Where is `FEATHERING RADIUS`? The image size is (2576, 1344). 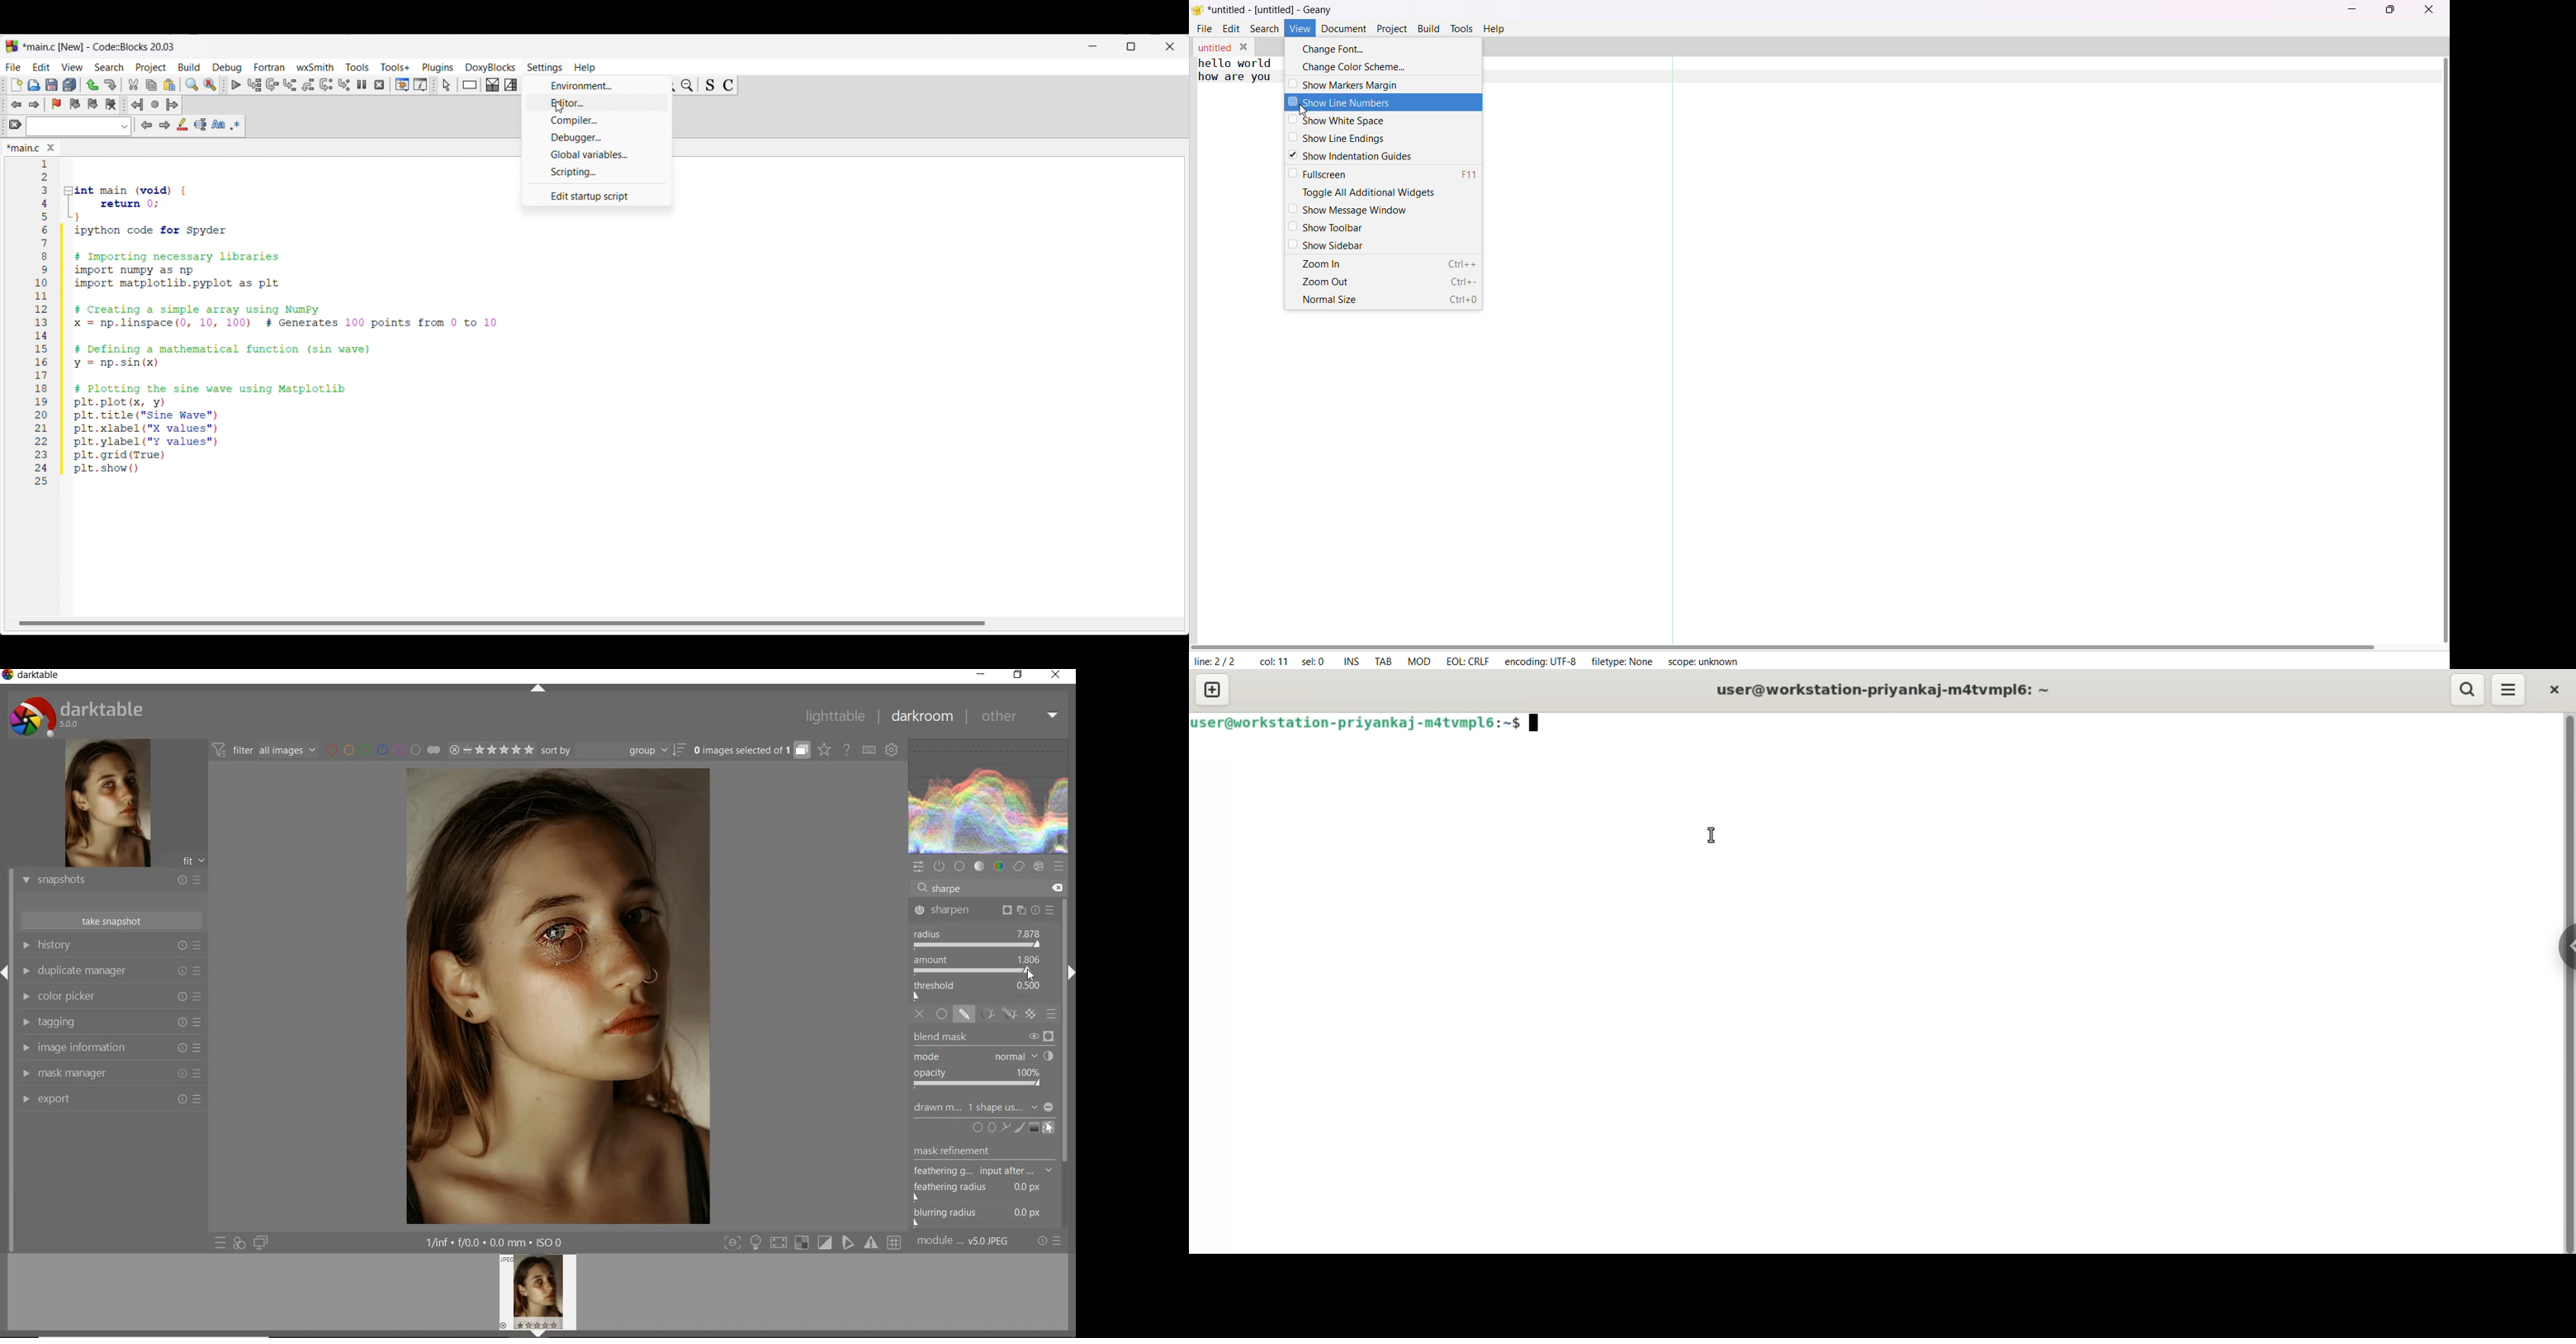
FEATHERING RADIUS is located at coordinates (982, 1188).